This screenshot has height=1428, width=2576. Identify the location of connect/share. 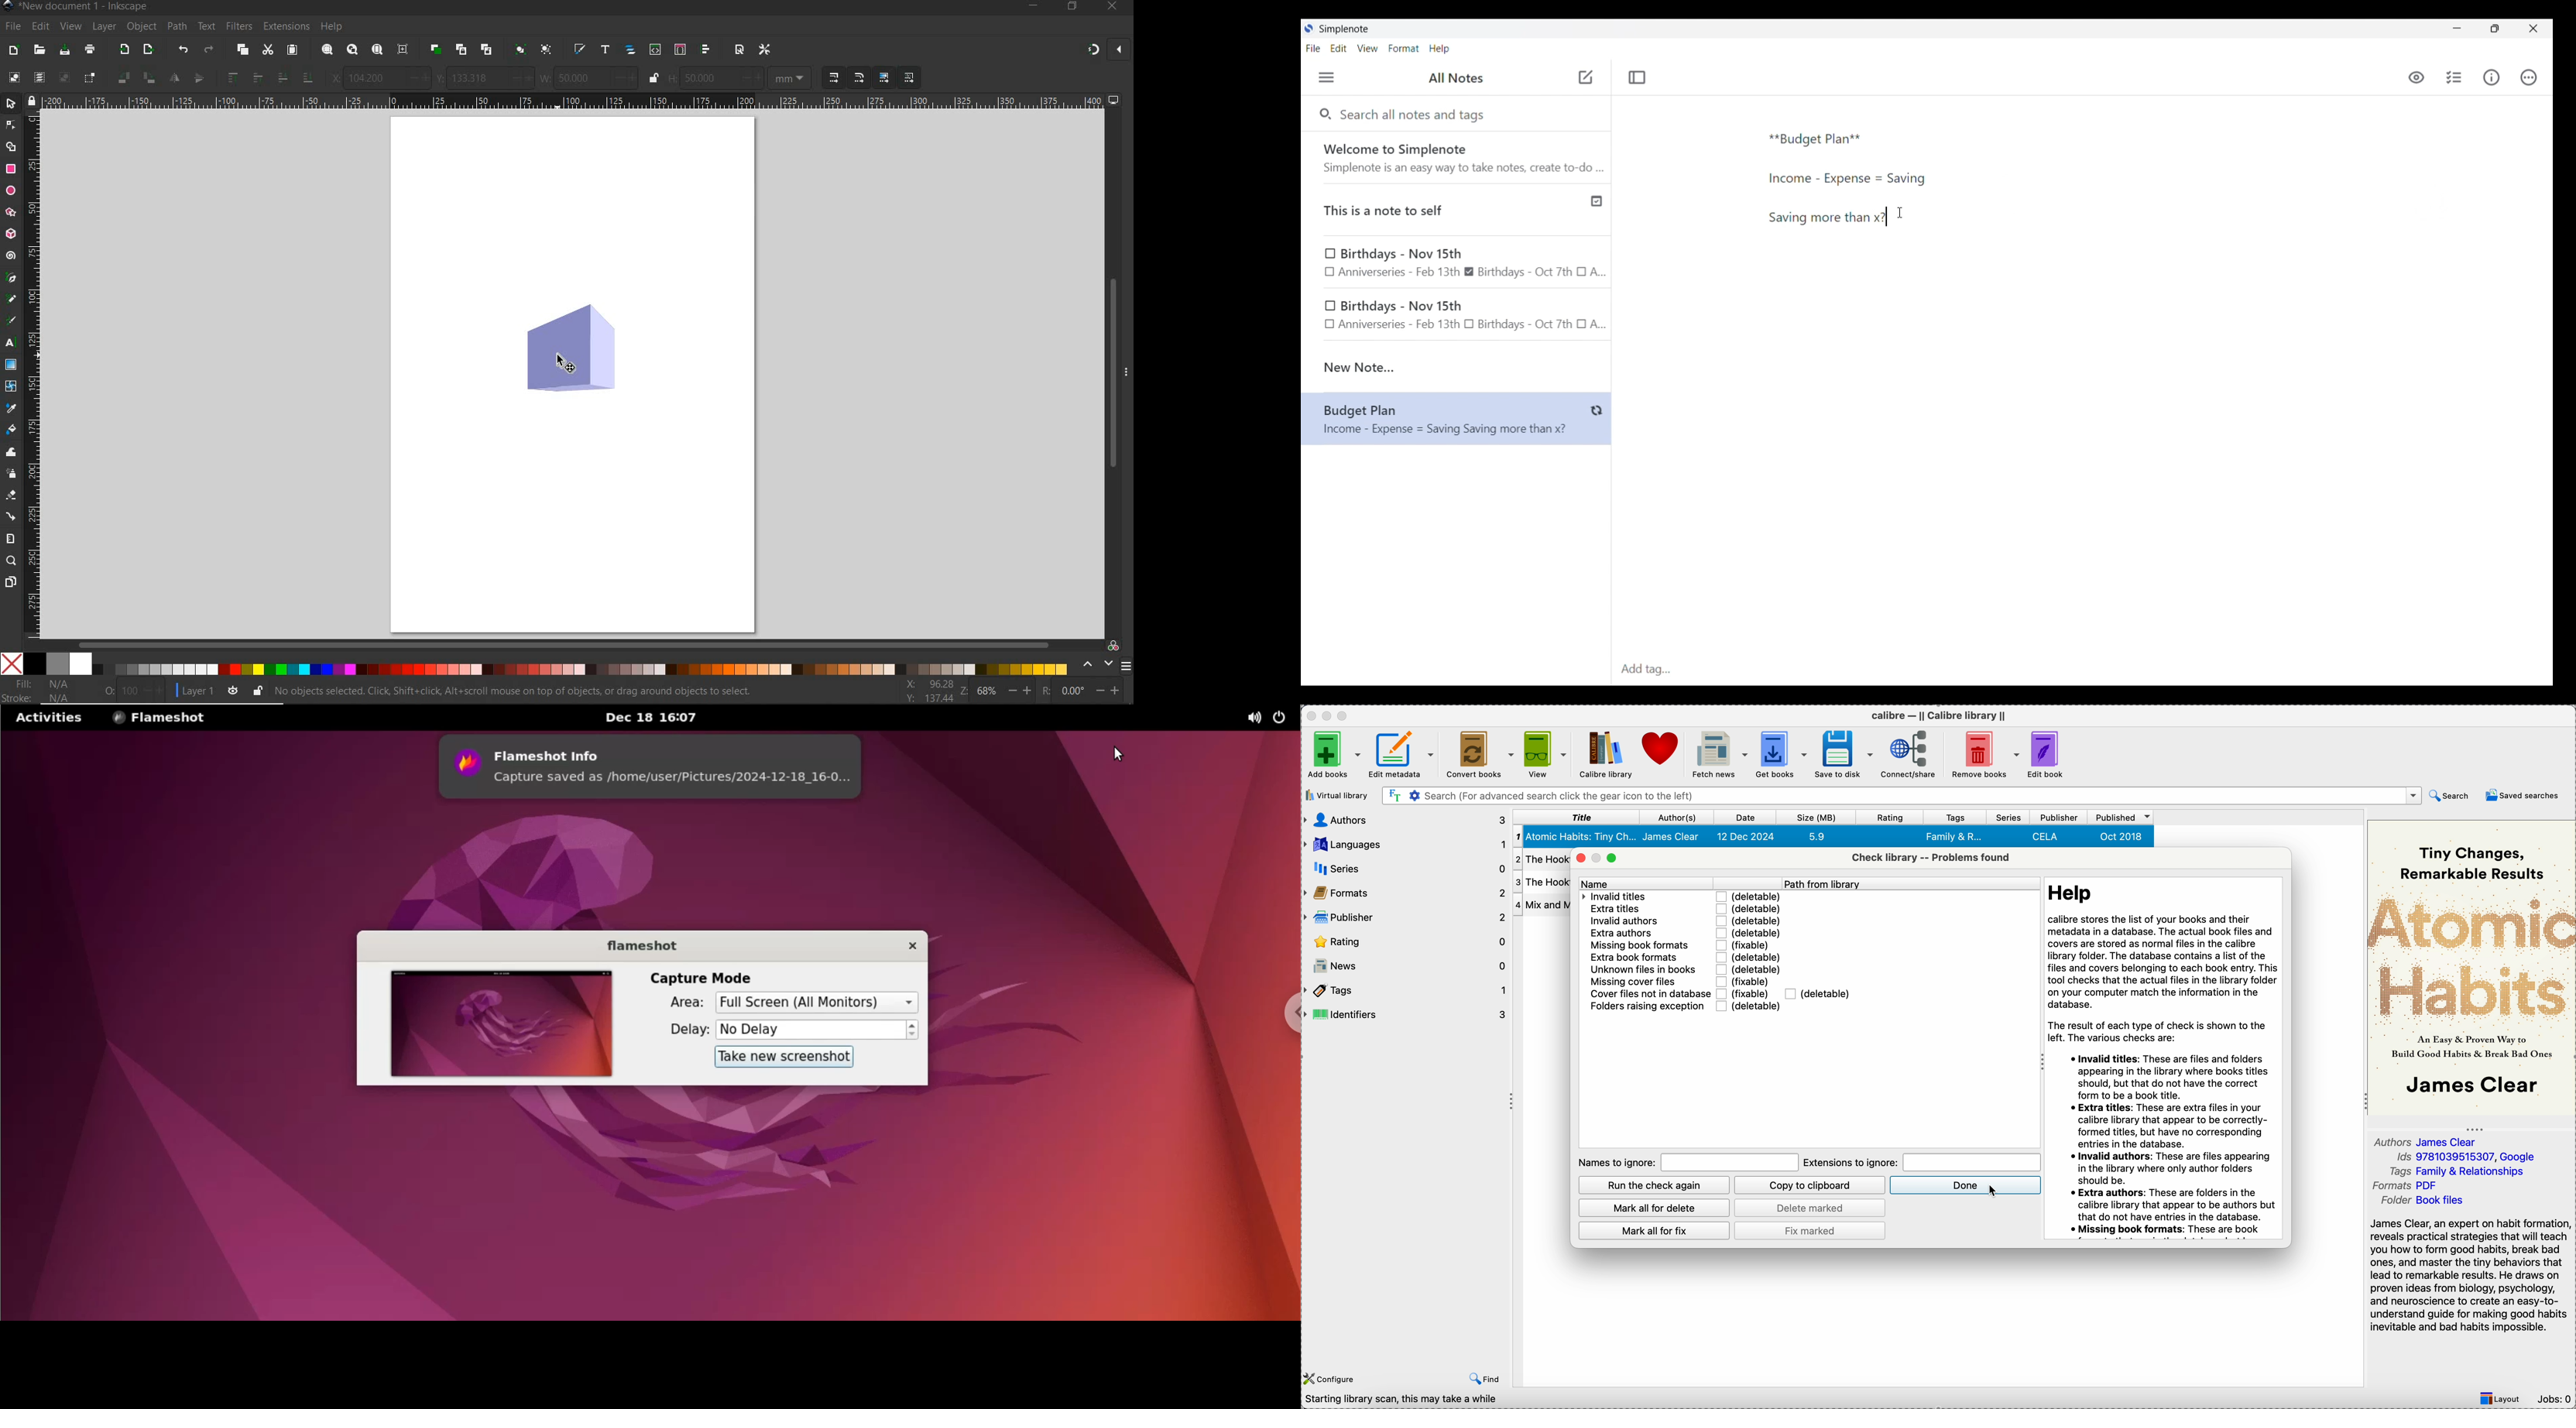
(1909, 755).